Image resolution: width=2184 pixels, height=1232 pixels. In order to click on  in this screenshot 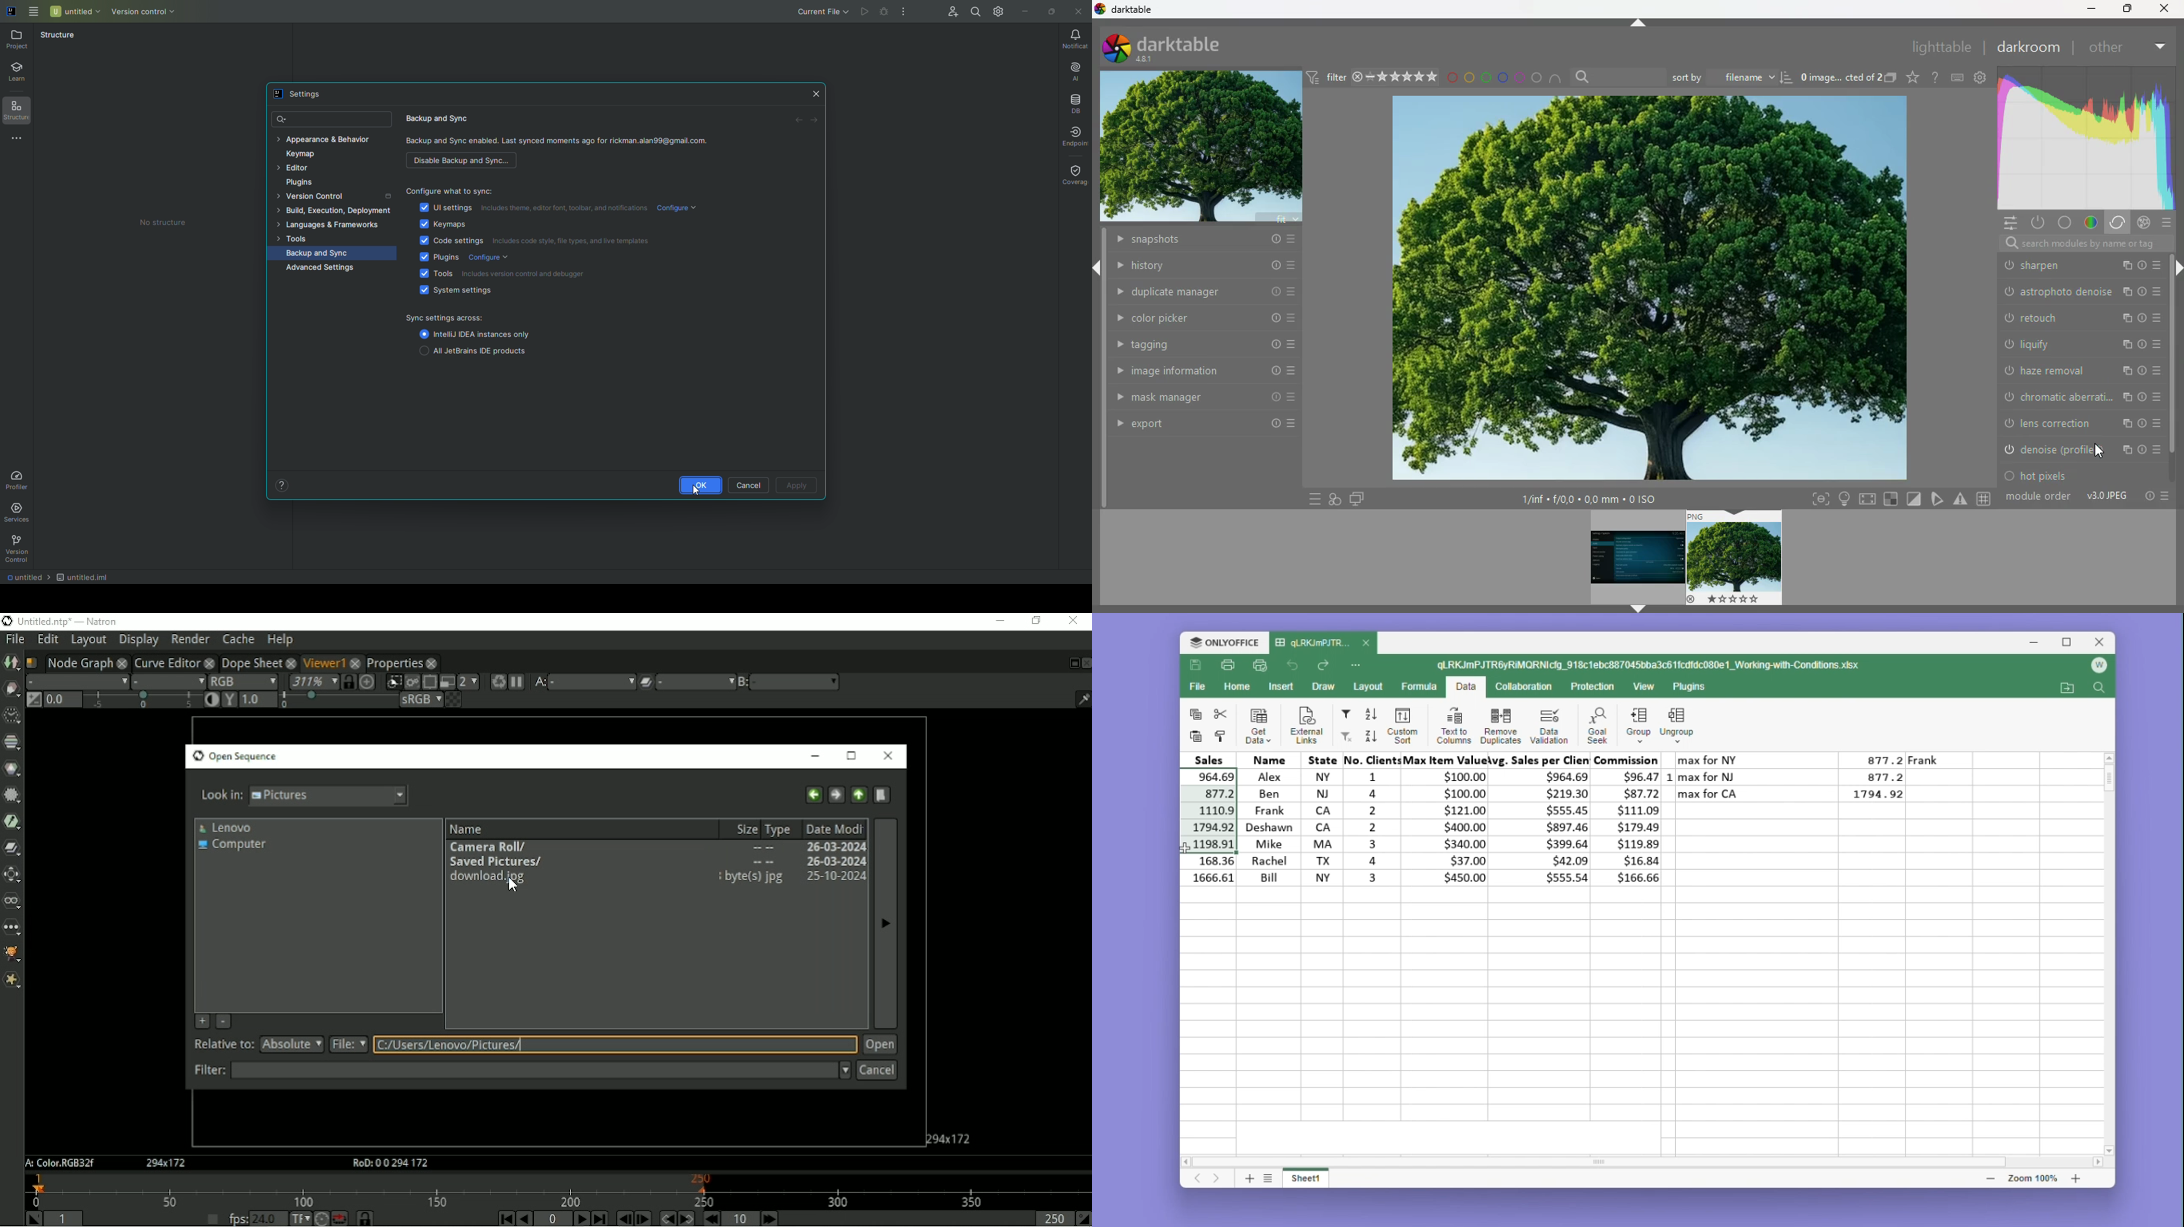, I will do `click(1239, 686)`.